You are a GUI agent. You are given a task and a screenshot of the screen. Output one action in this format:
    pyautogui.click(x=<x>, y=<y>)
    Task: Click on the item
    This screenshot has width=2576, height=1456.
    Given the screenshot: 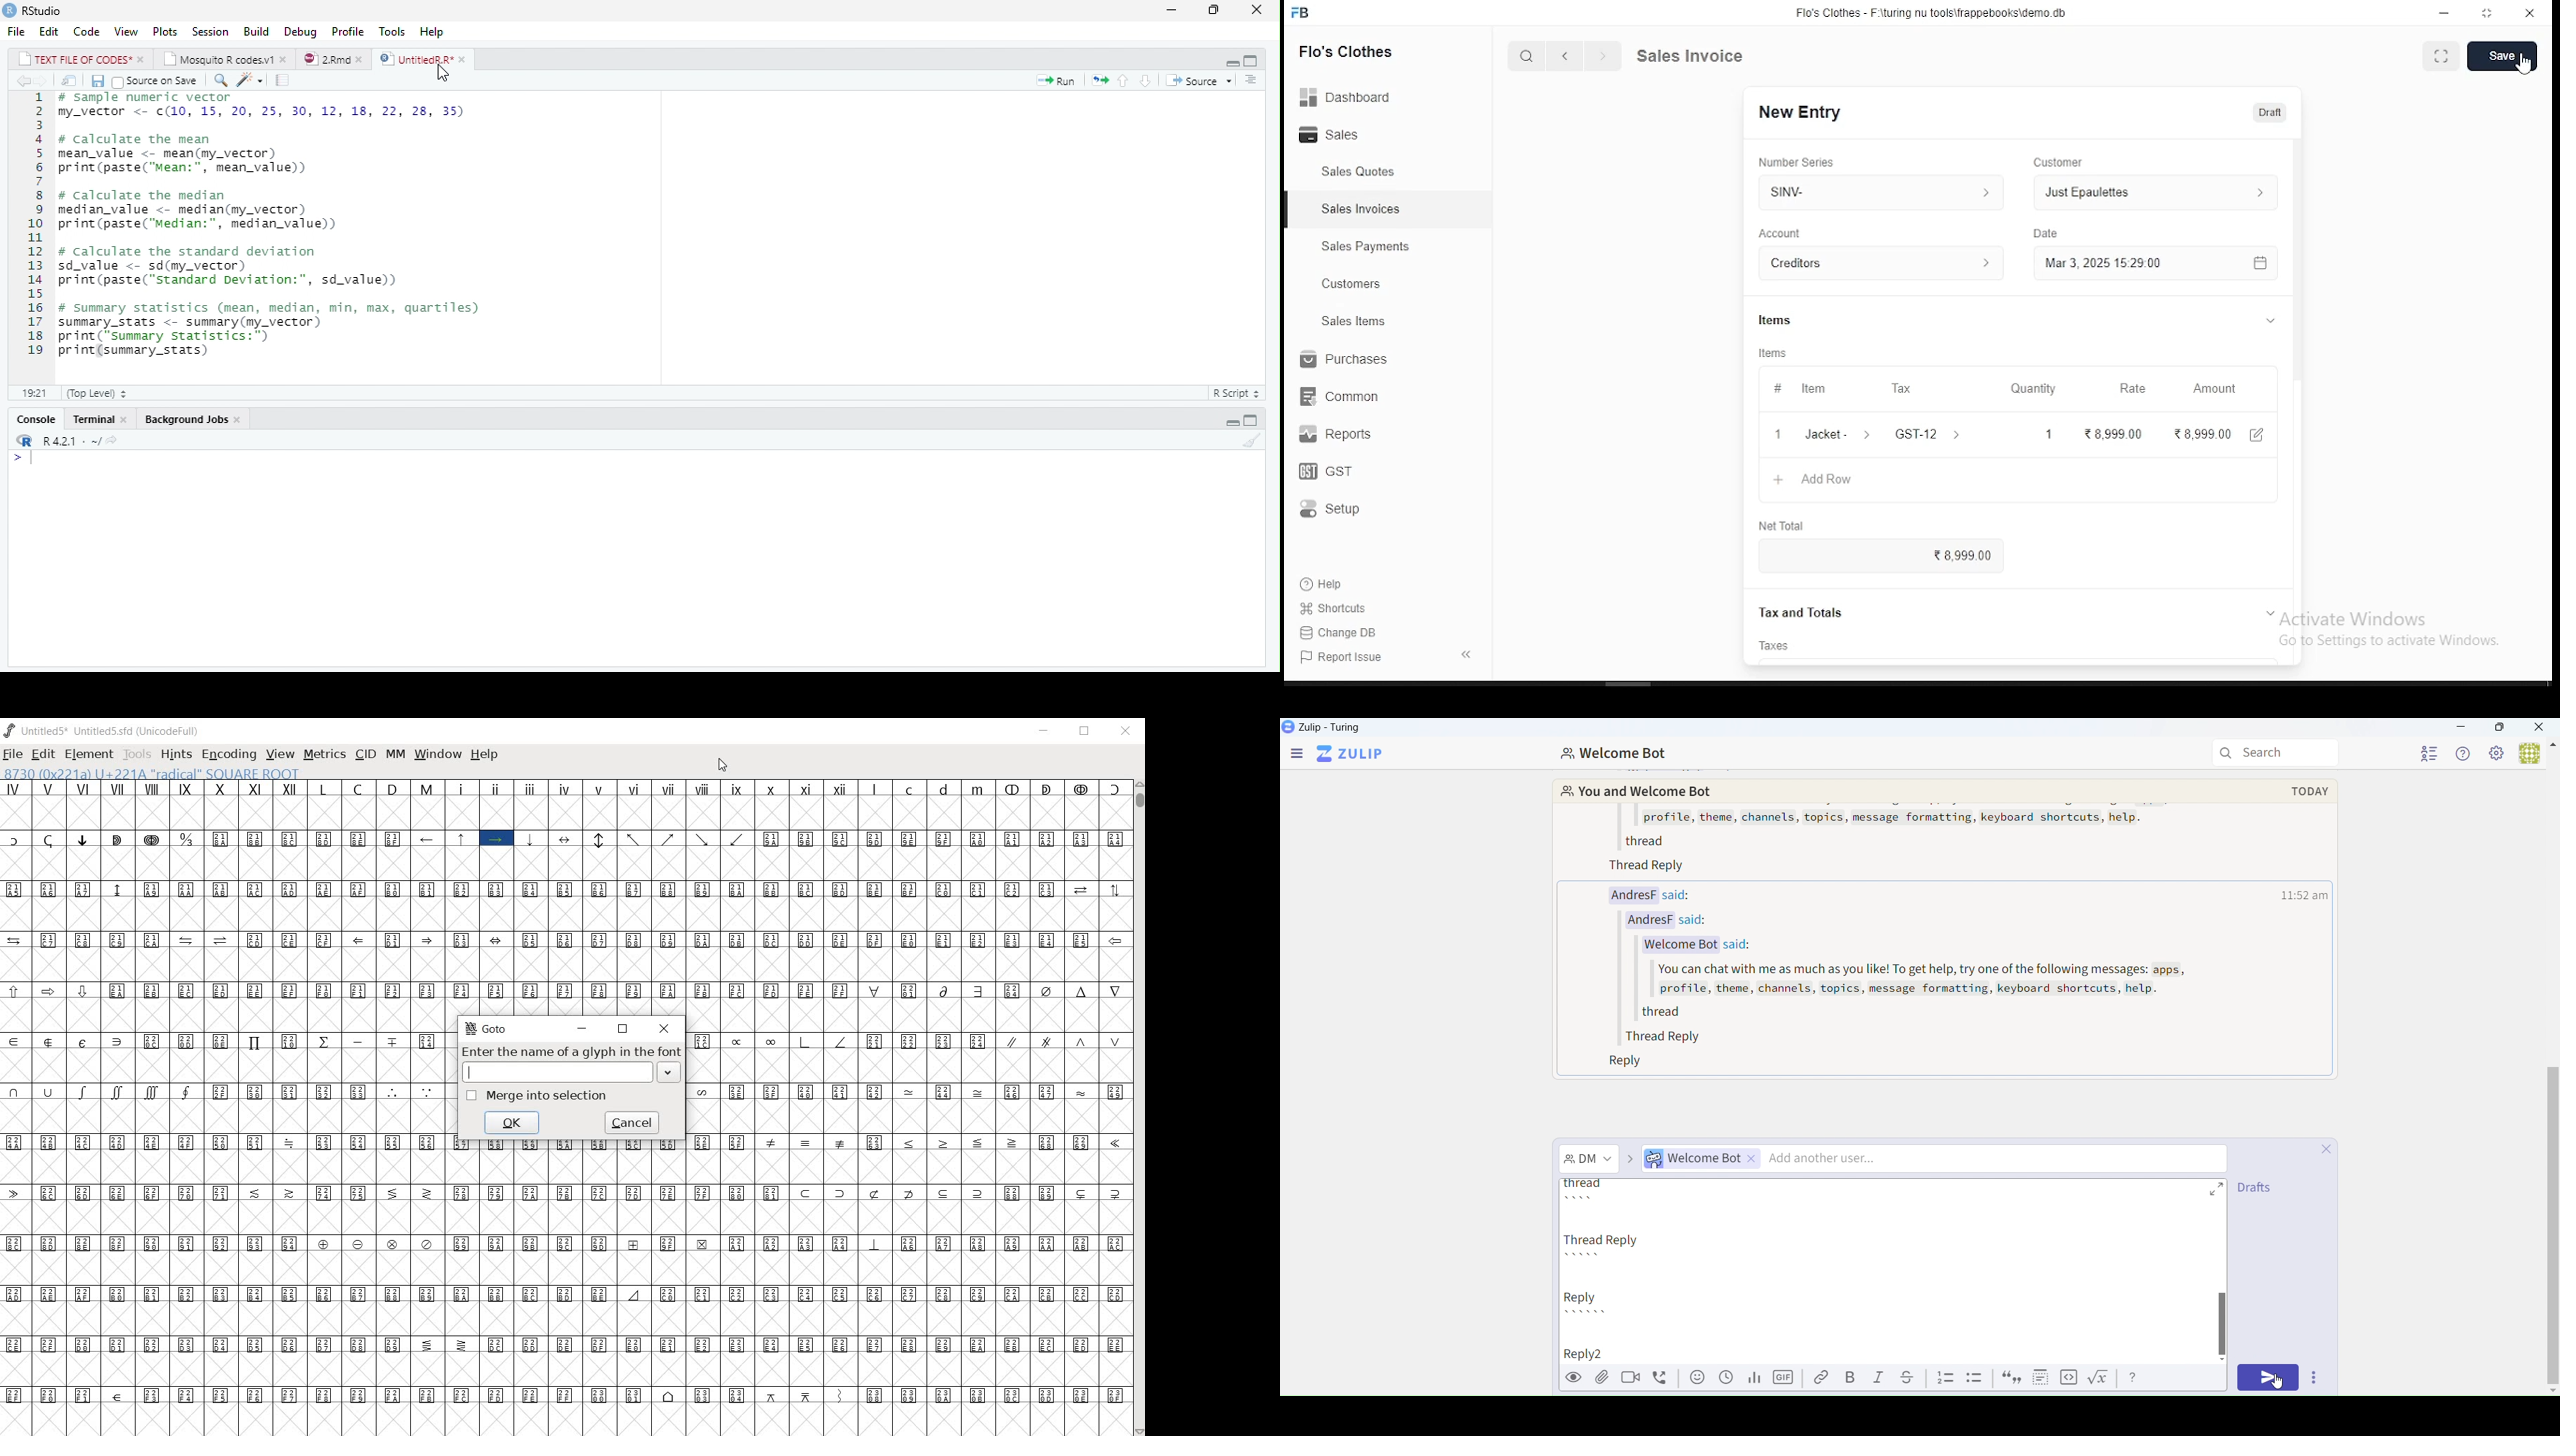 What is the action you would take?
    pyautogui.click(x=1803, y=387)
    